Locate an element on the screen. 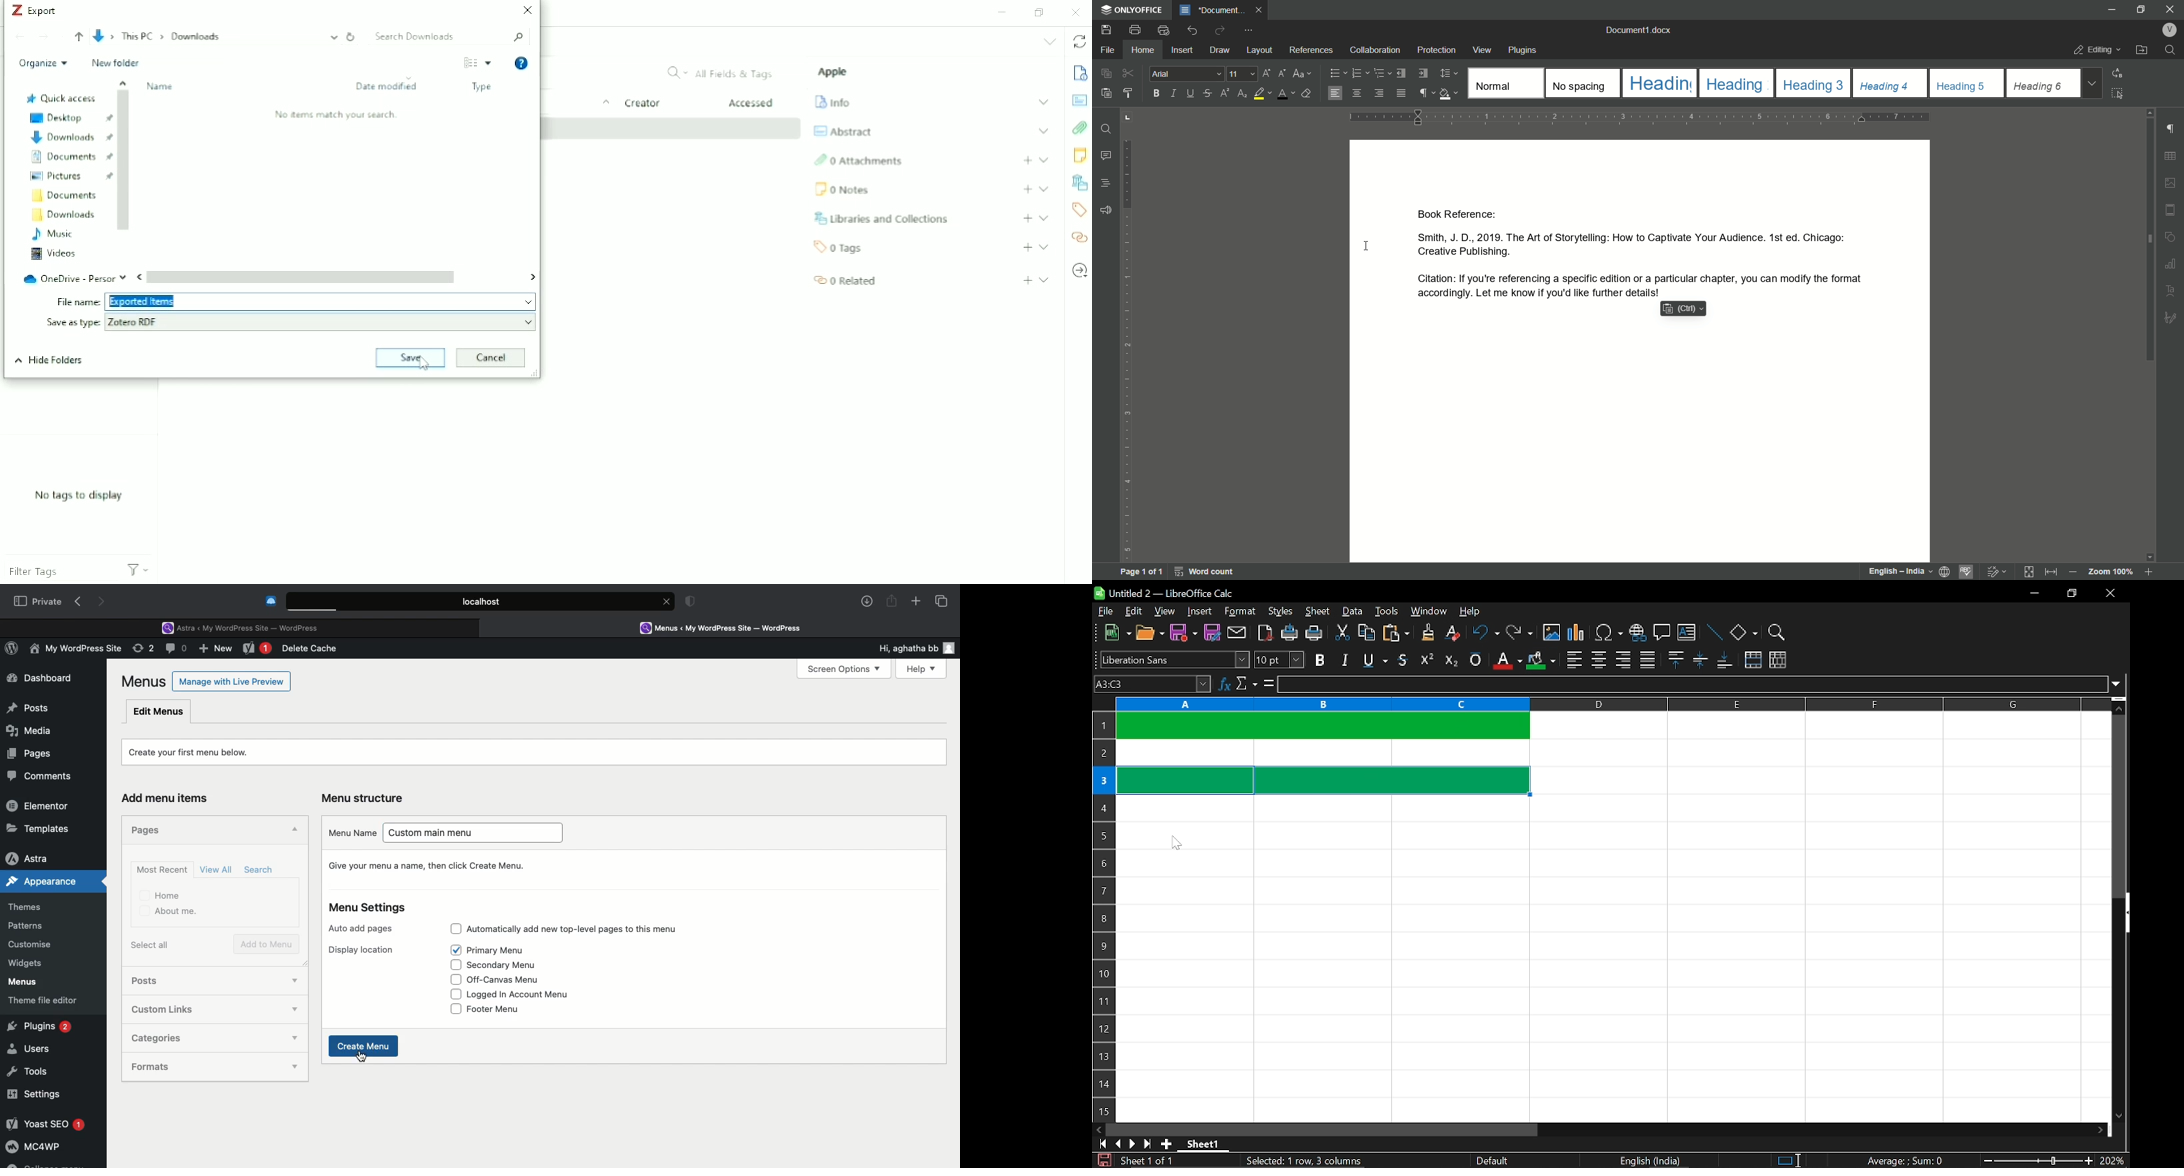 The image size is (2184, 1176). Libraries and Collections is located at coordinates (884, 218).